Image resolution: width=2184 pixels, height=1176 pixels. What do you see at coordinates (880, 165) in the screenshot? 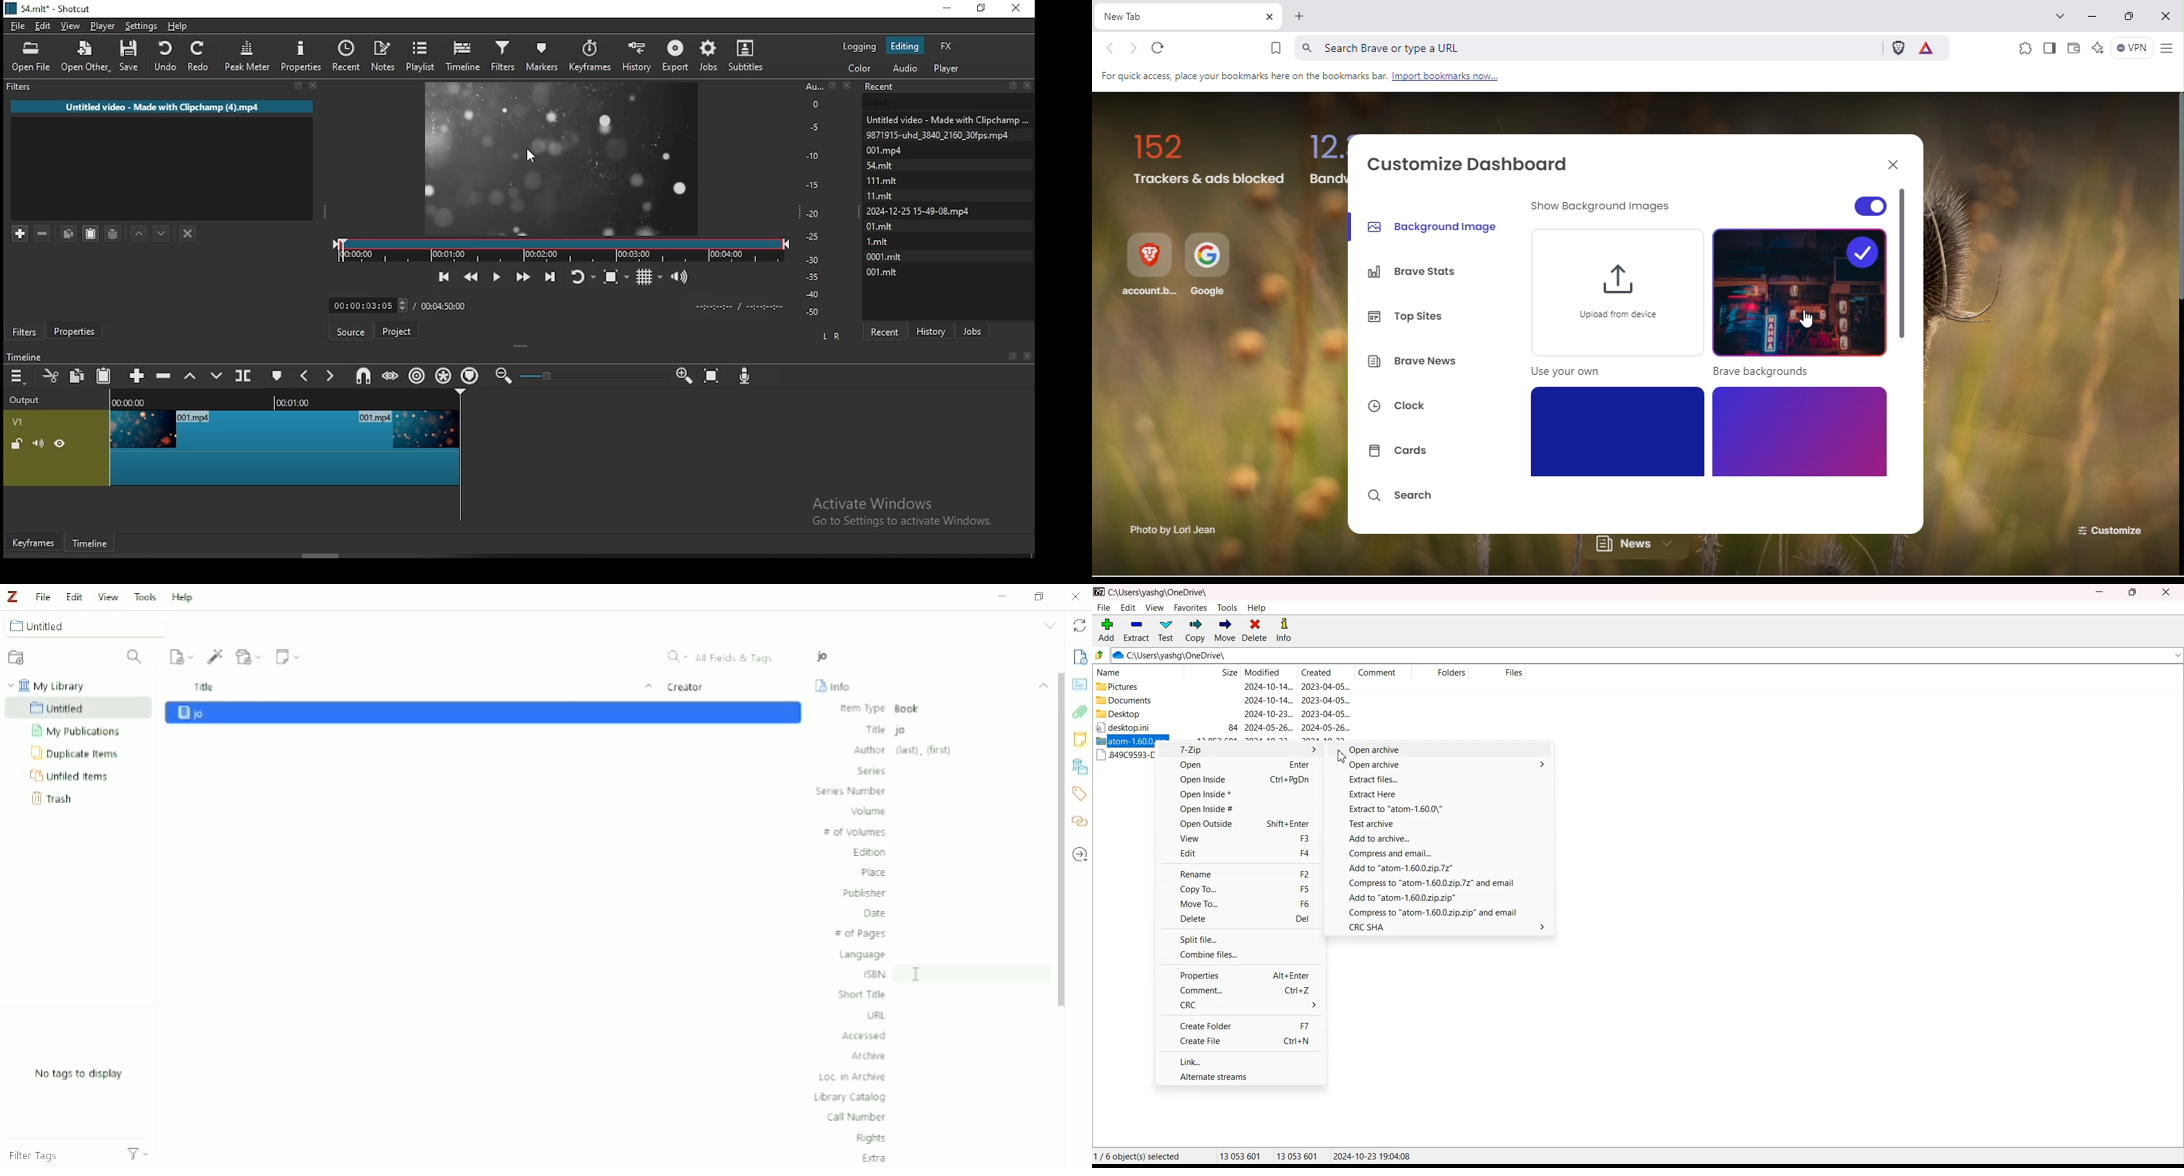
I see `files` at bounding box center [880, 165].